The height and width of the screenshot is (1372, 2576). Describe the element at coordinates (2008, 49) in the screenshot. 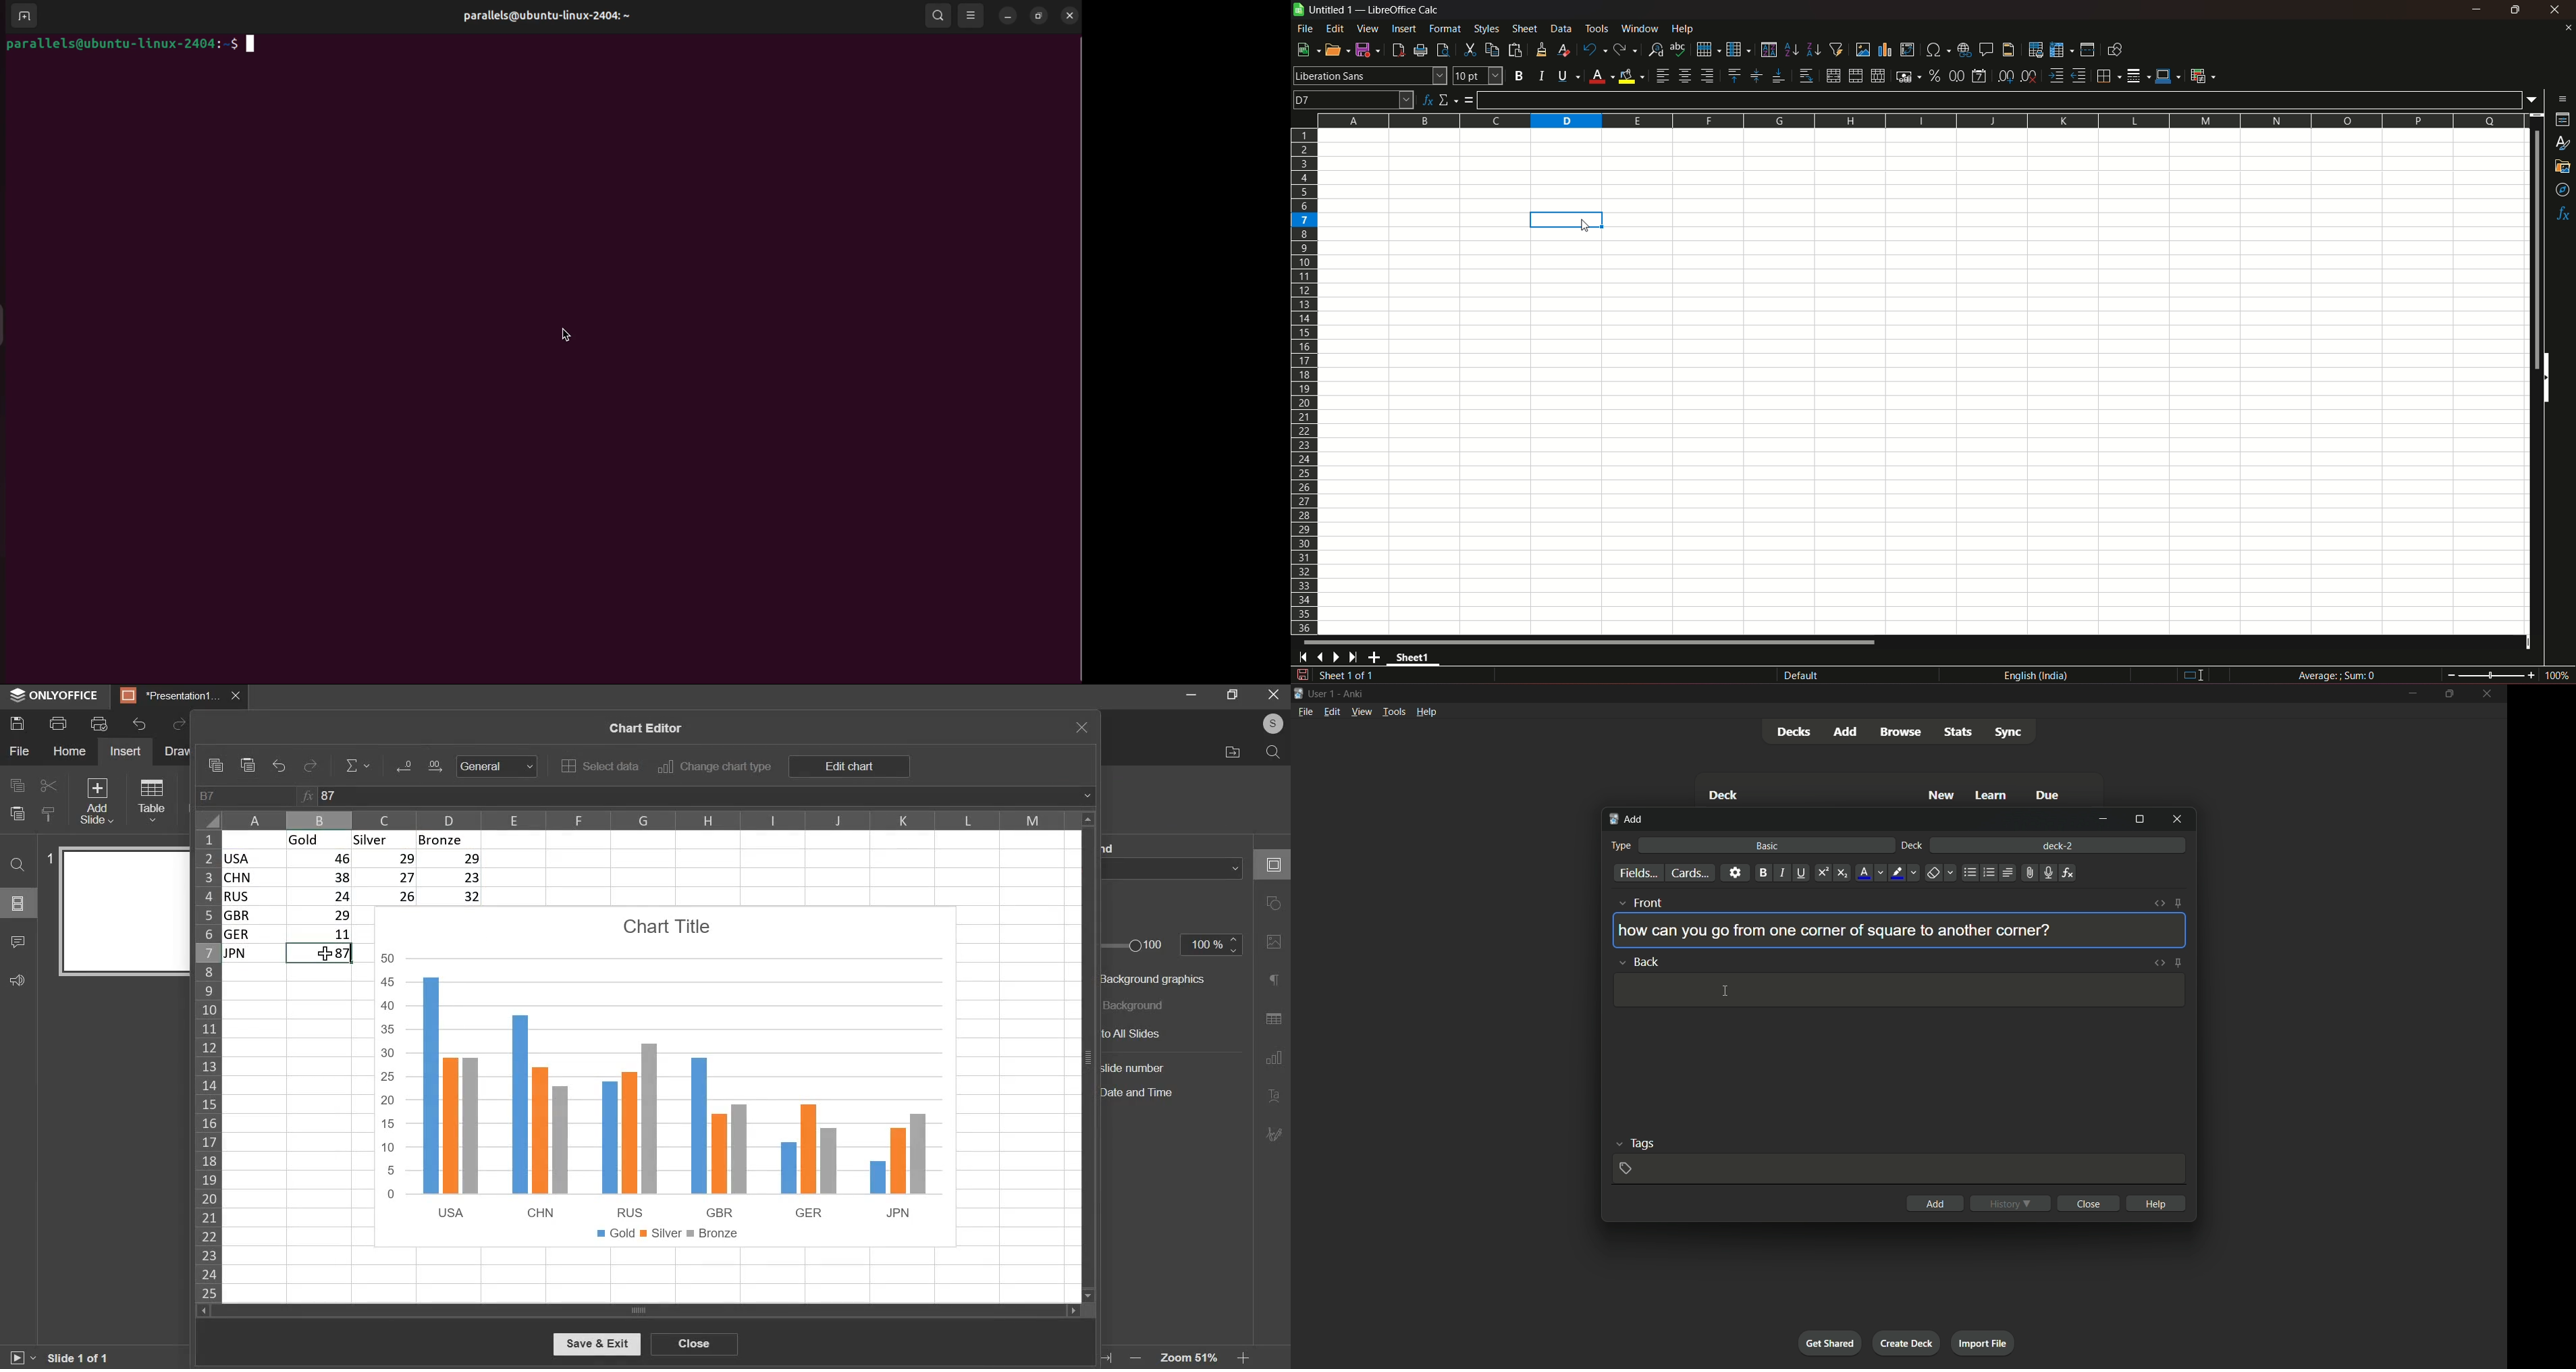

I see `headers & footers` at that location.